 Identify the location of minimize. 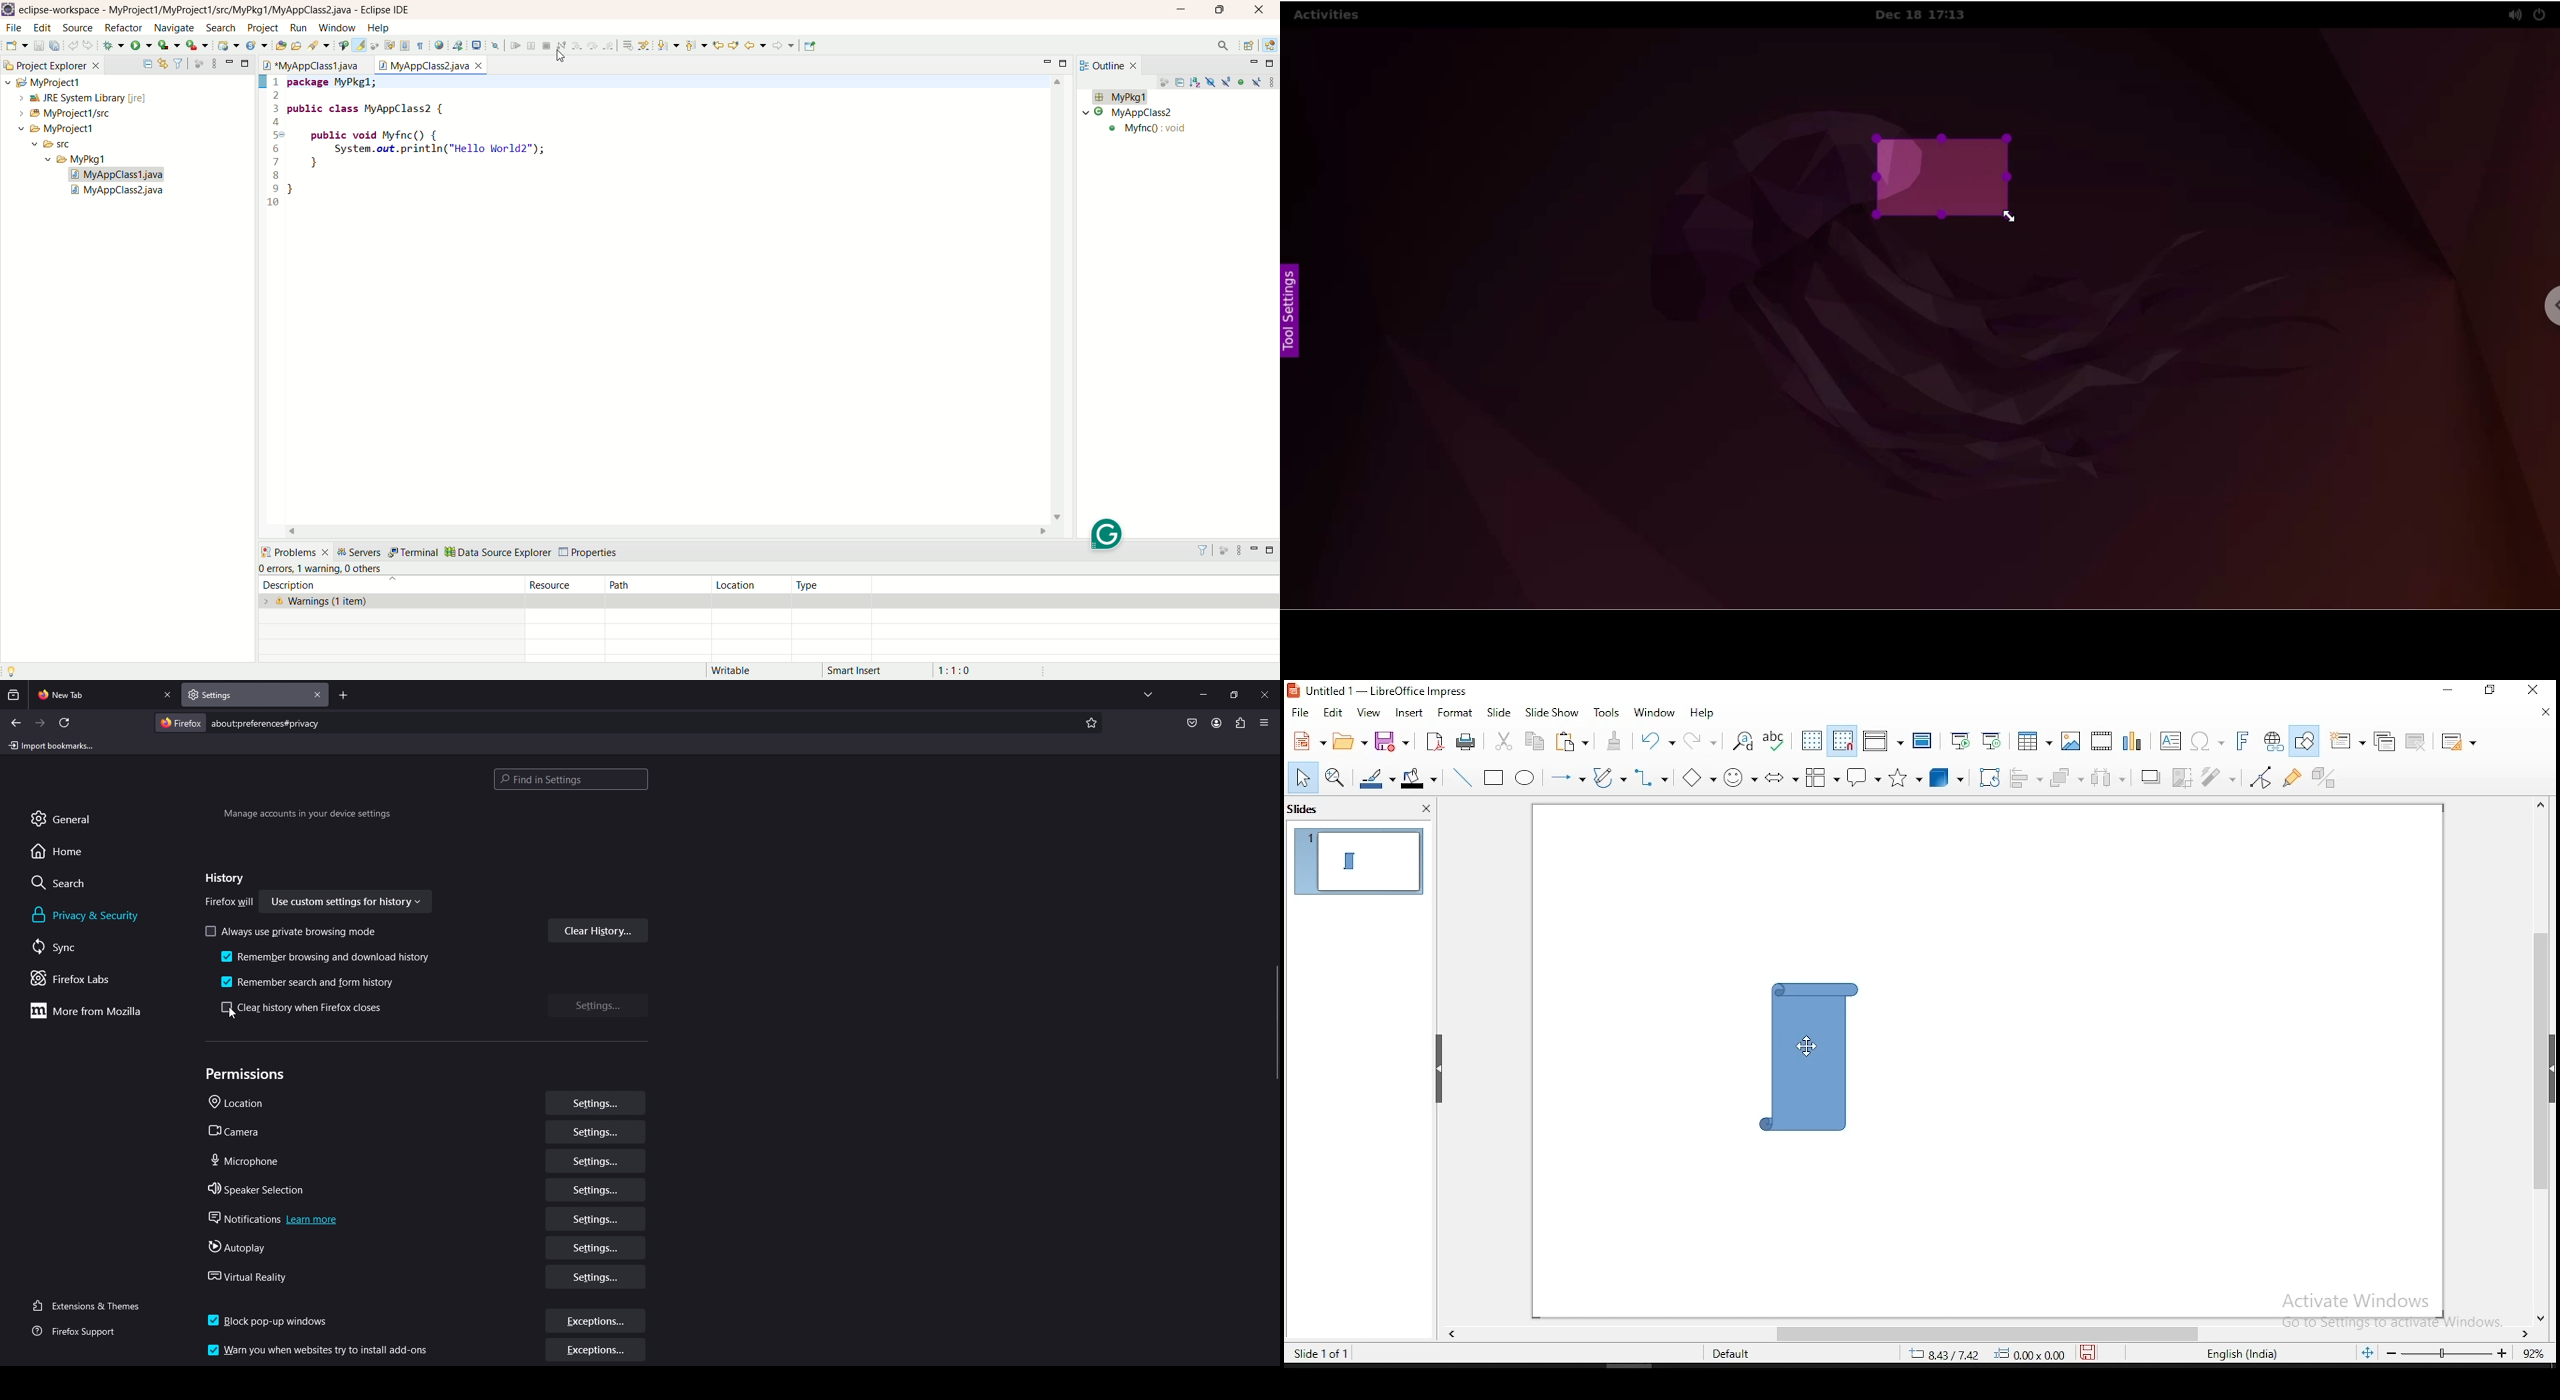
(229, 61).